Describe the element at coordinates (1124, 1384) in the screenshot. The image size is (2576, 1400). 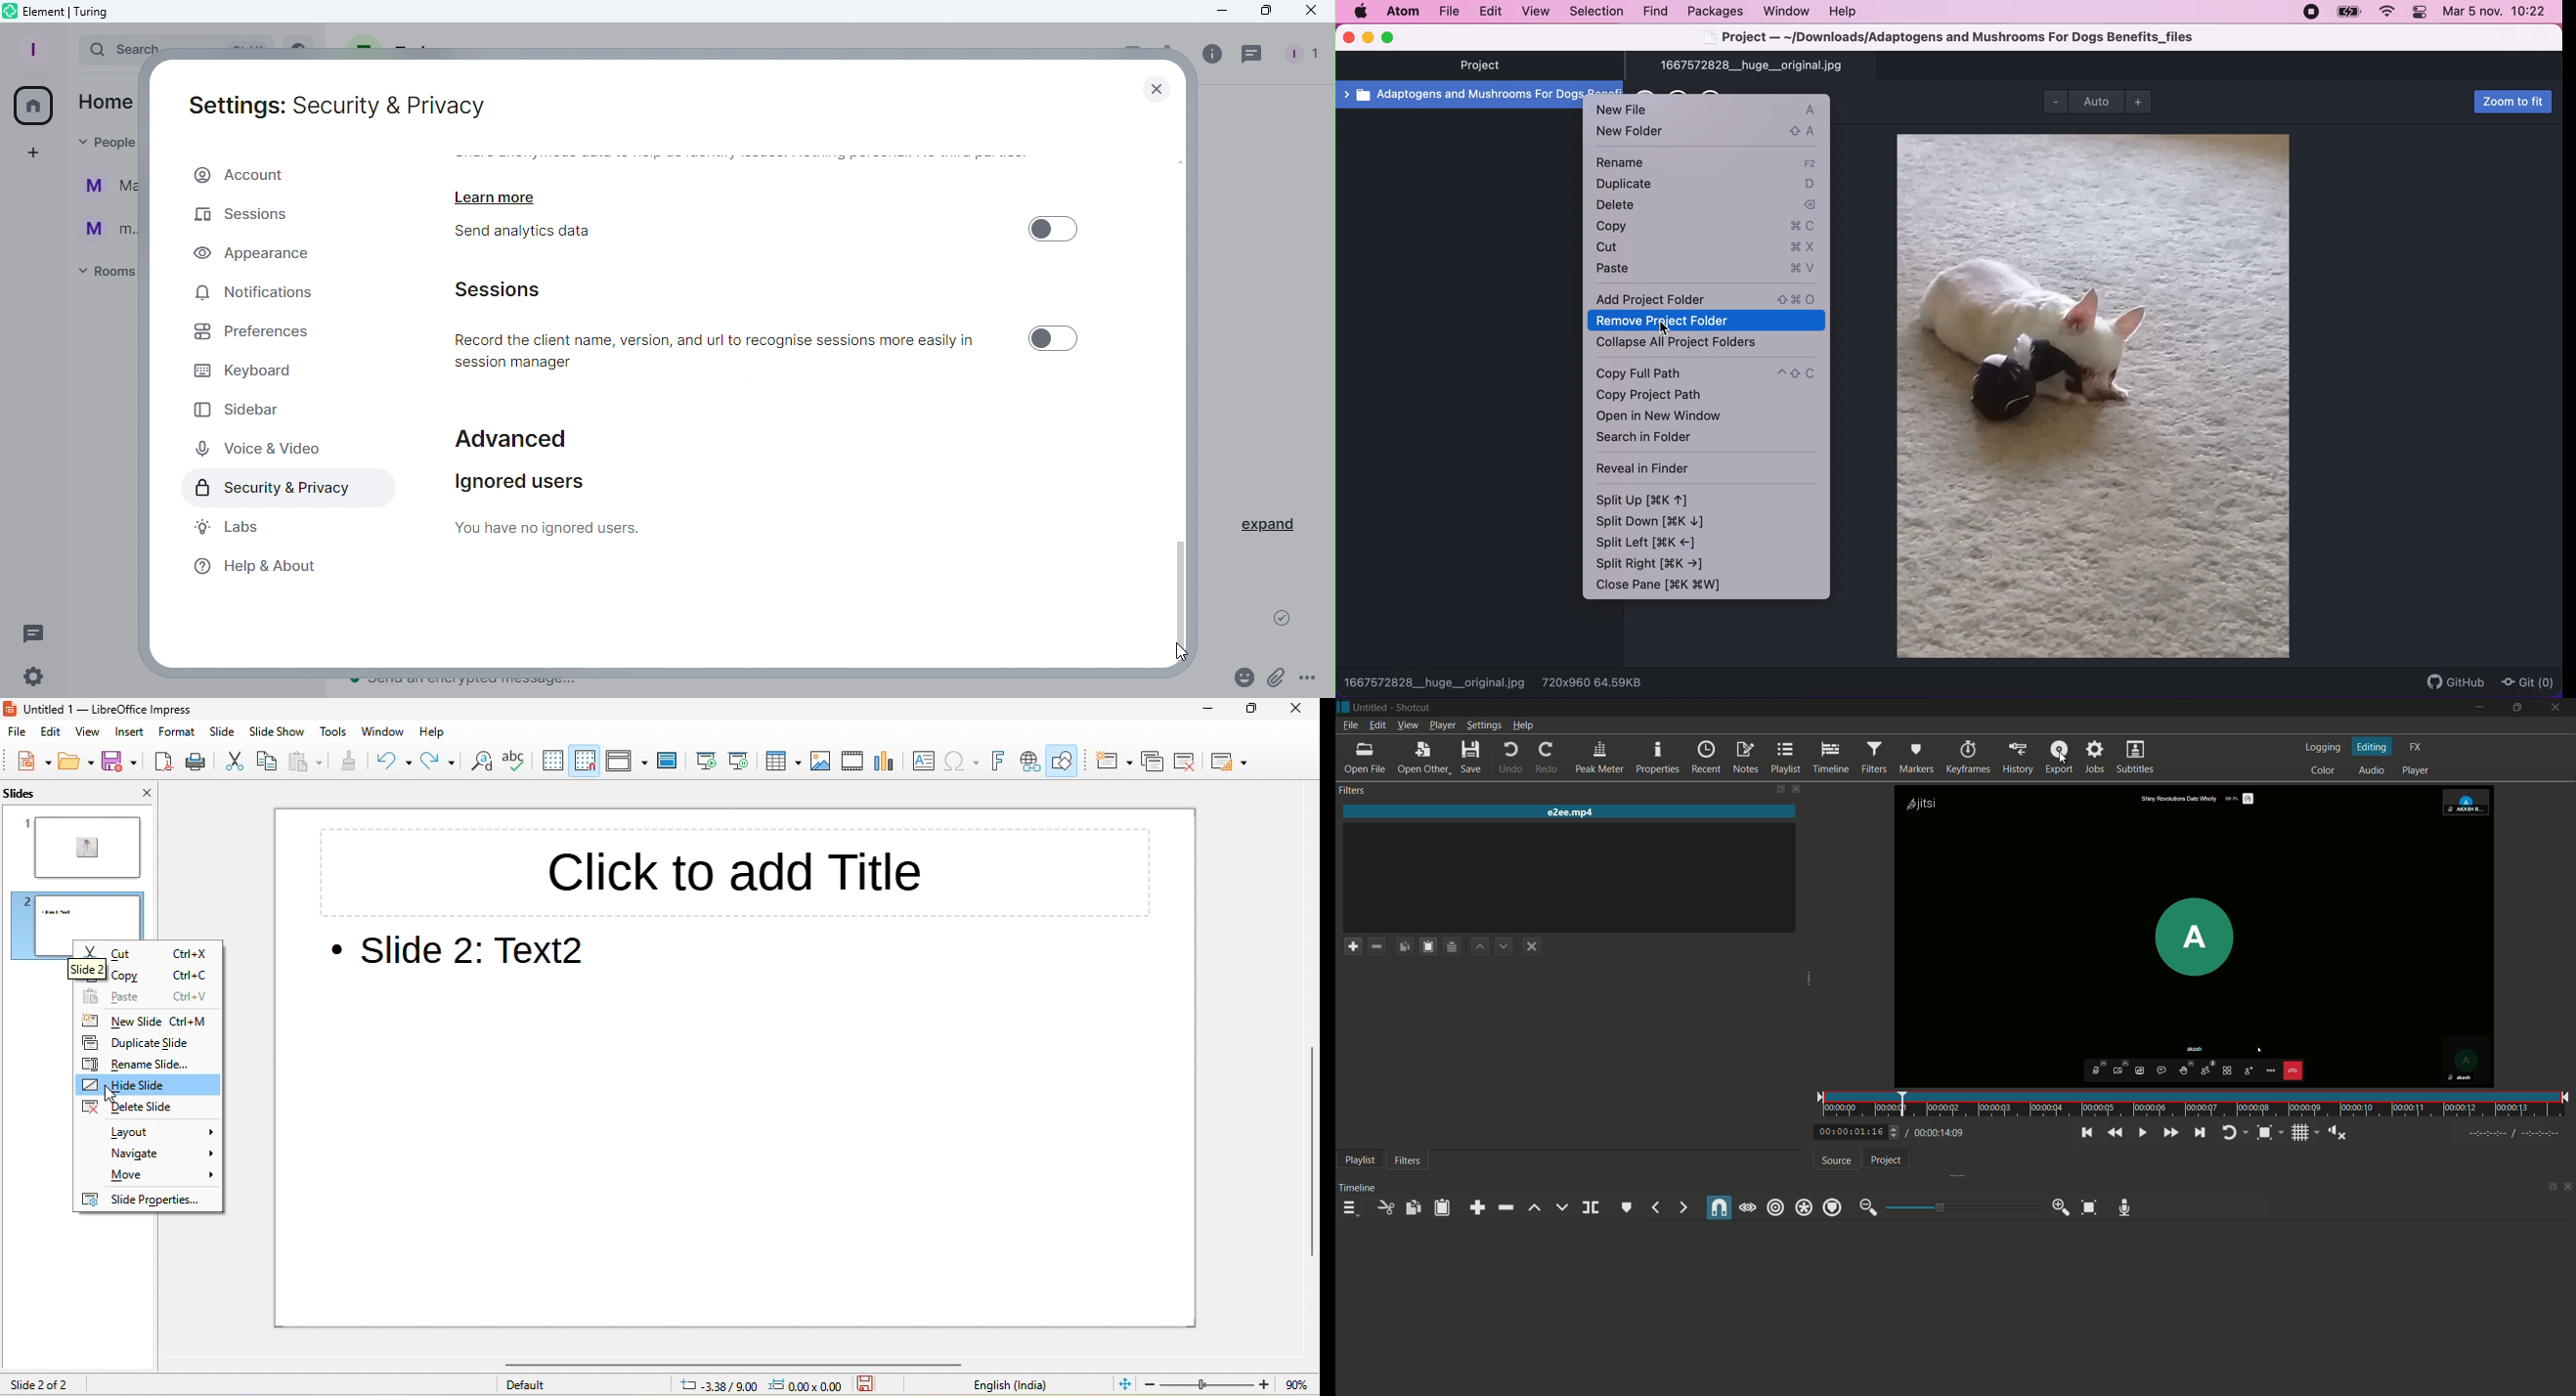
I see `fit slide to current window` at that location.